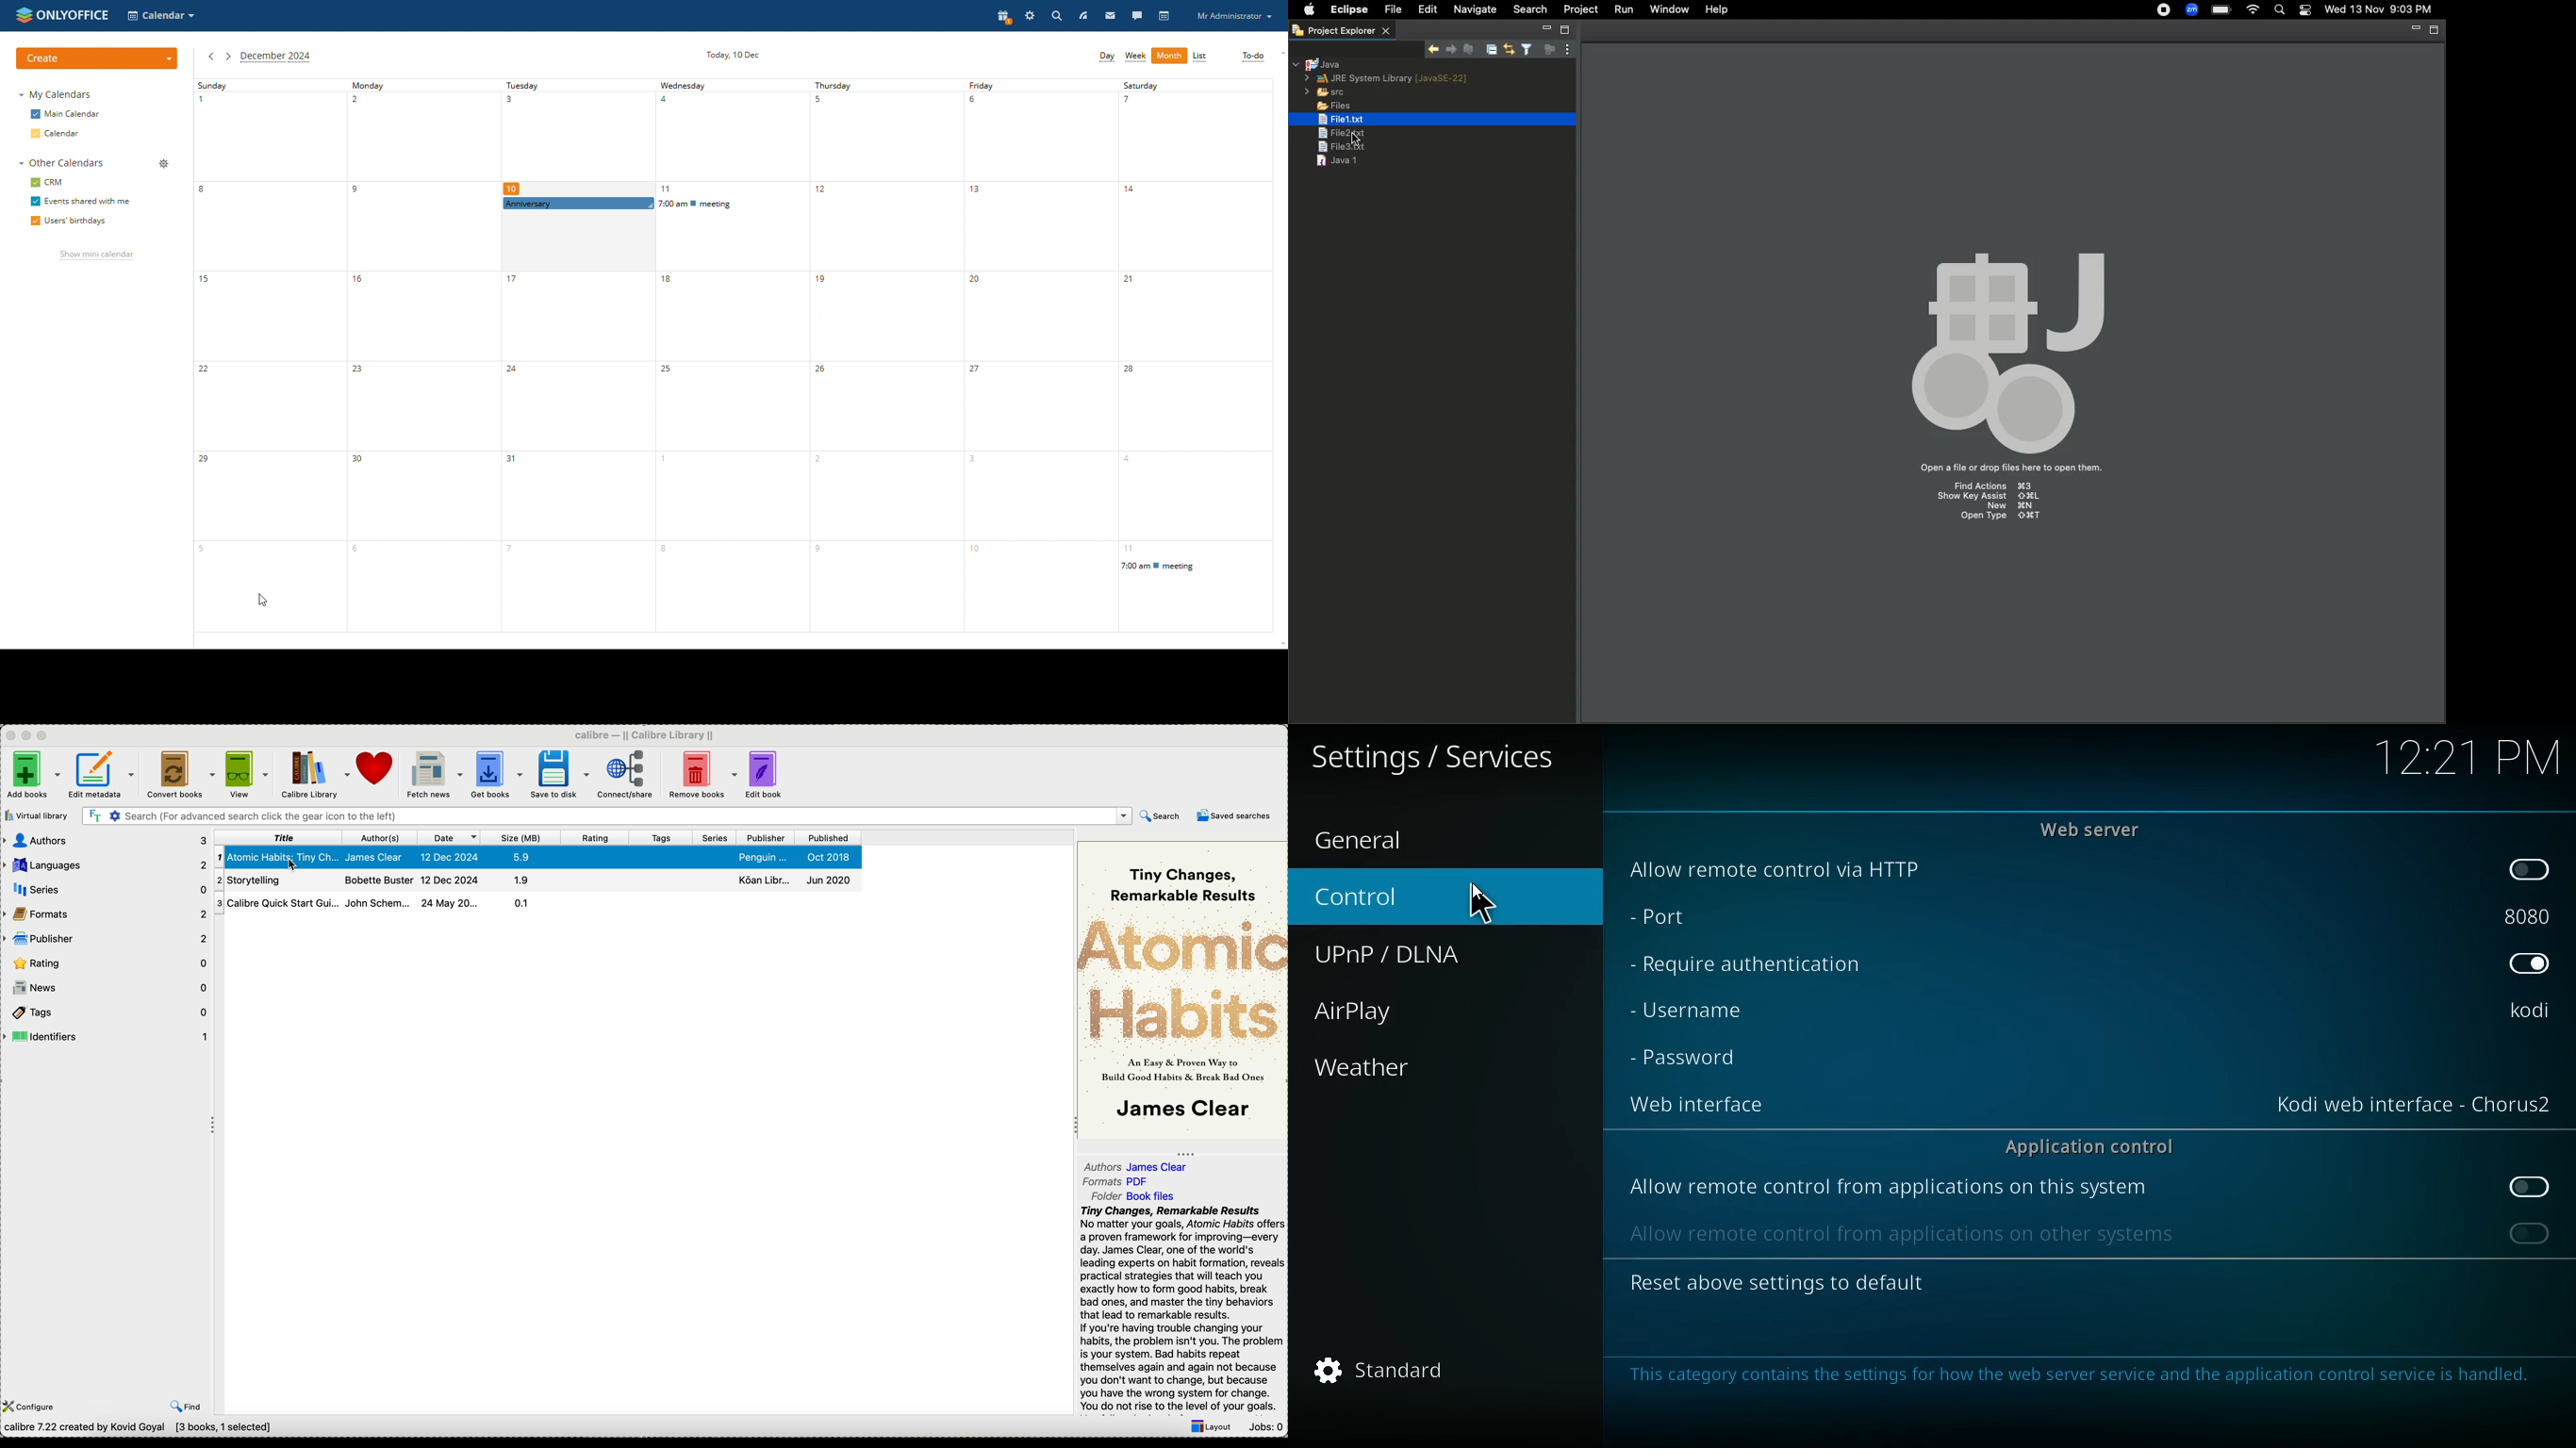  Describe the element at coordinates (2307, 10) in the screenshot. I see `Notification` at that location.